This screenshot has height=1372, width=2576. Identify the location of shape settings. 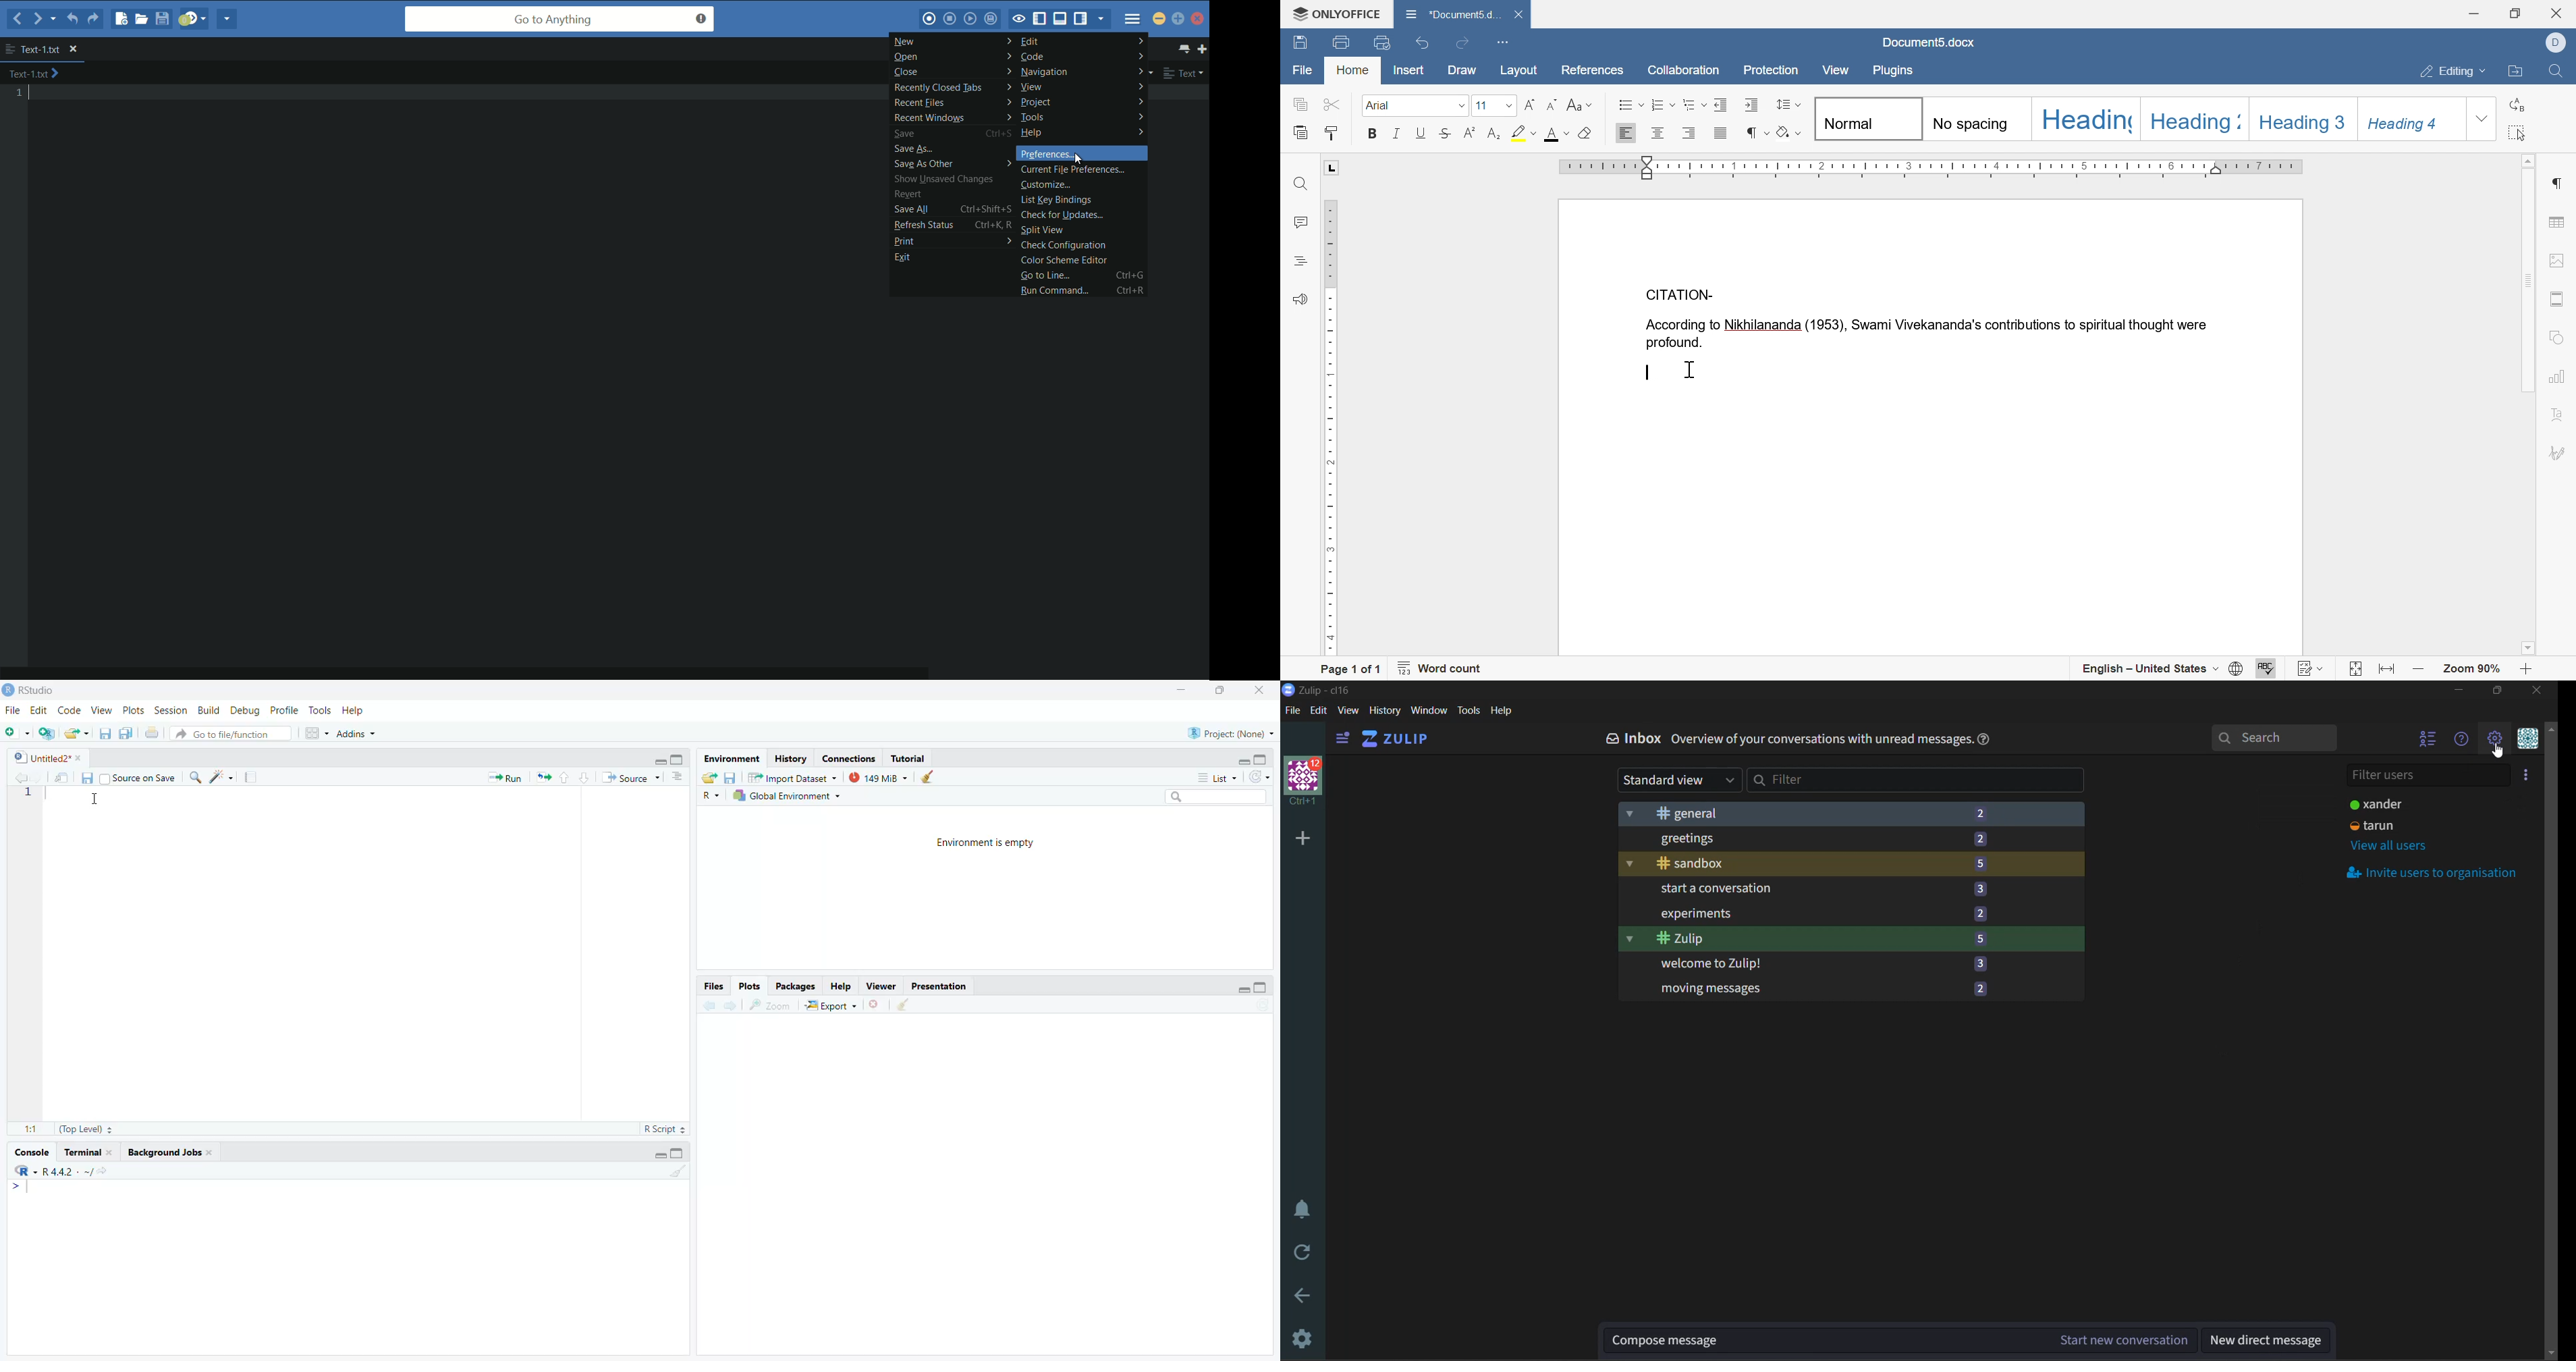
(2560, 336).